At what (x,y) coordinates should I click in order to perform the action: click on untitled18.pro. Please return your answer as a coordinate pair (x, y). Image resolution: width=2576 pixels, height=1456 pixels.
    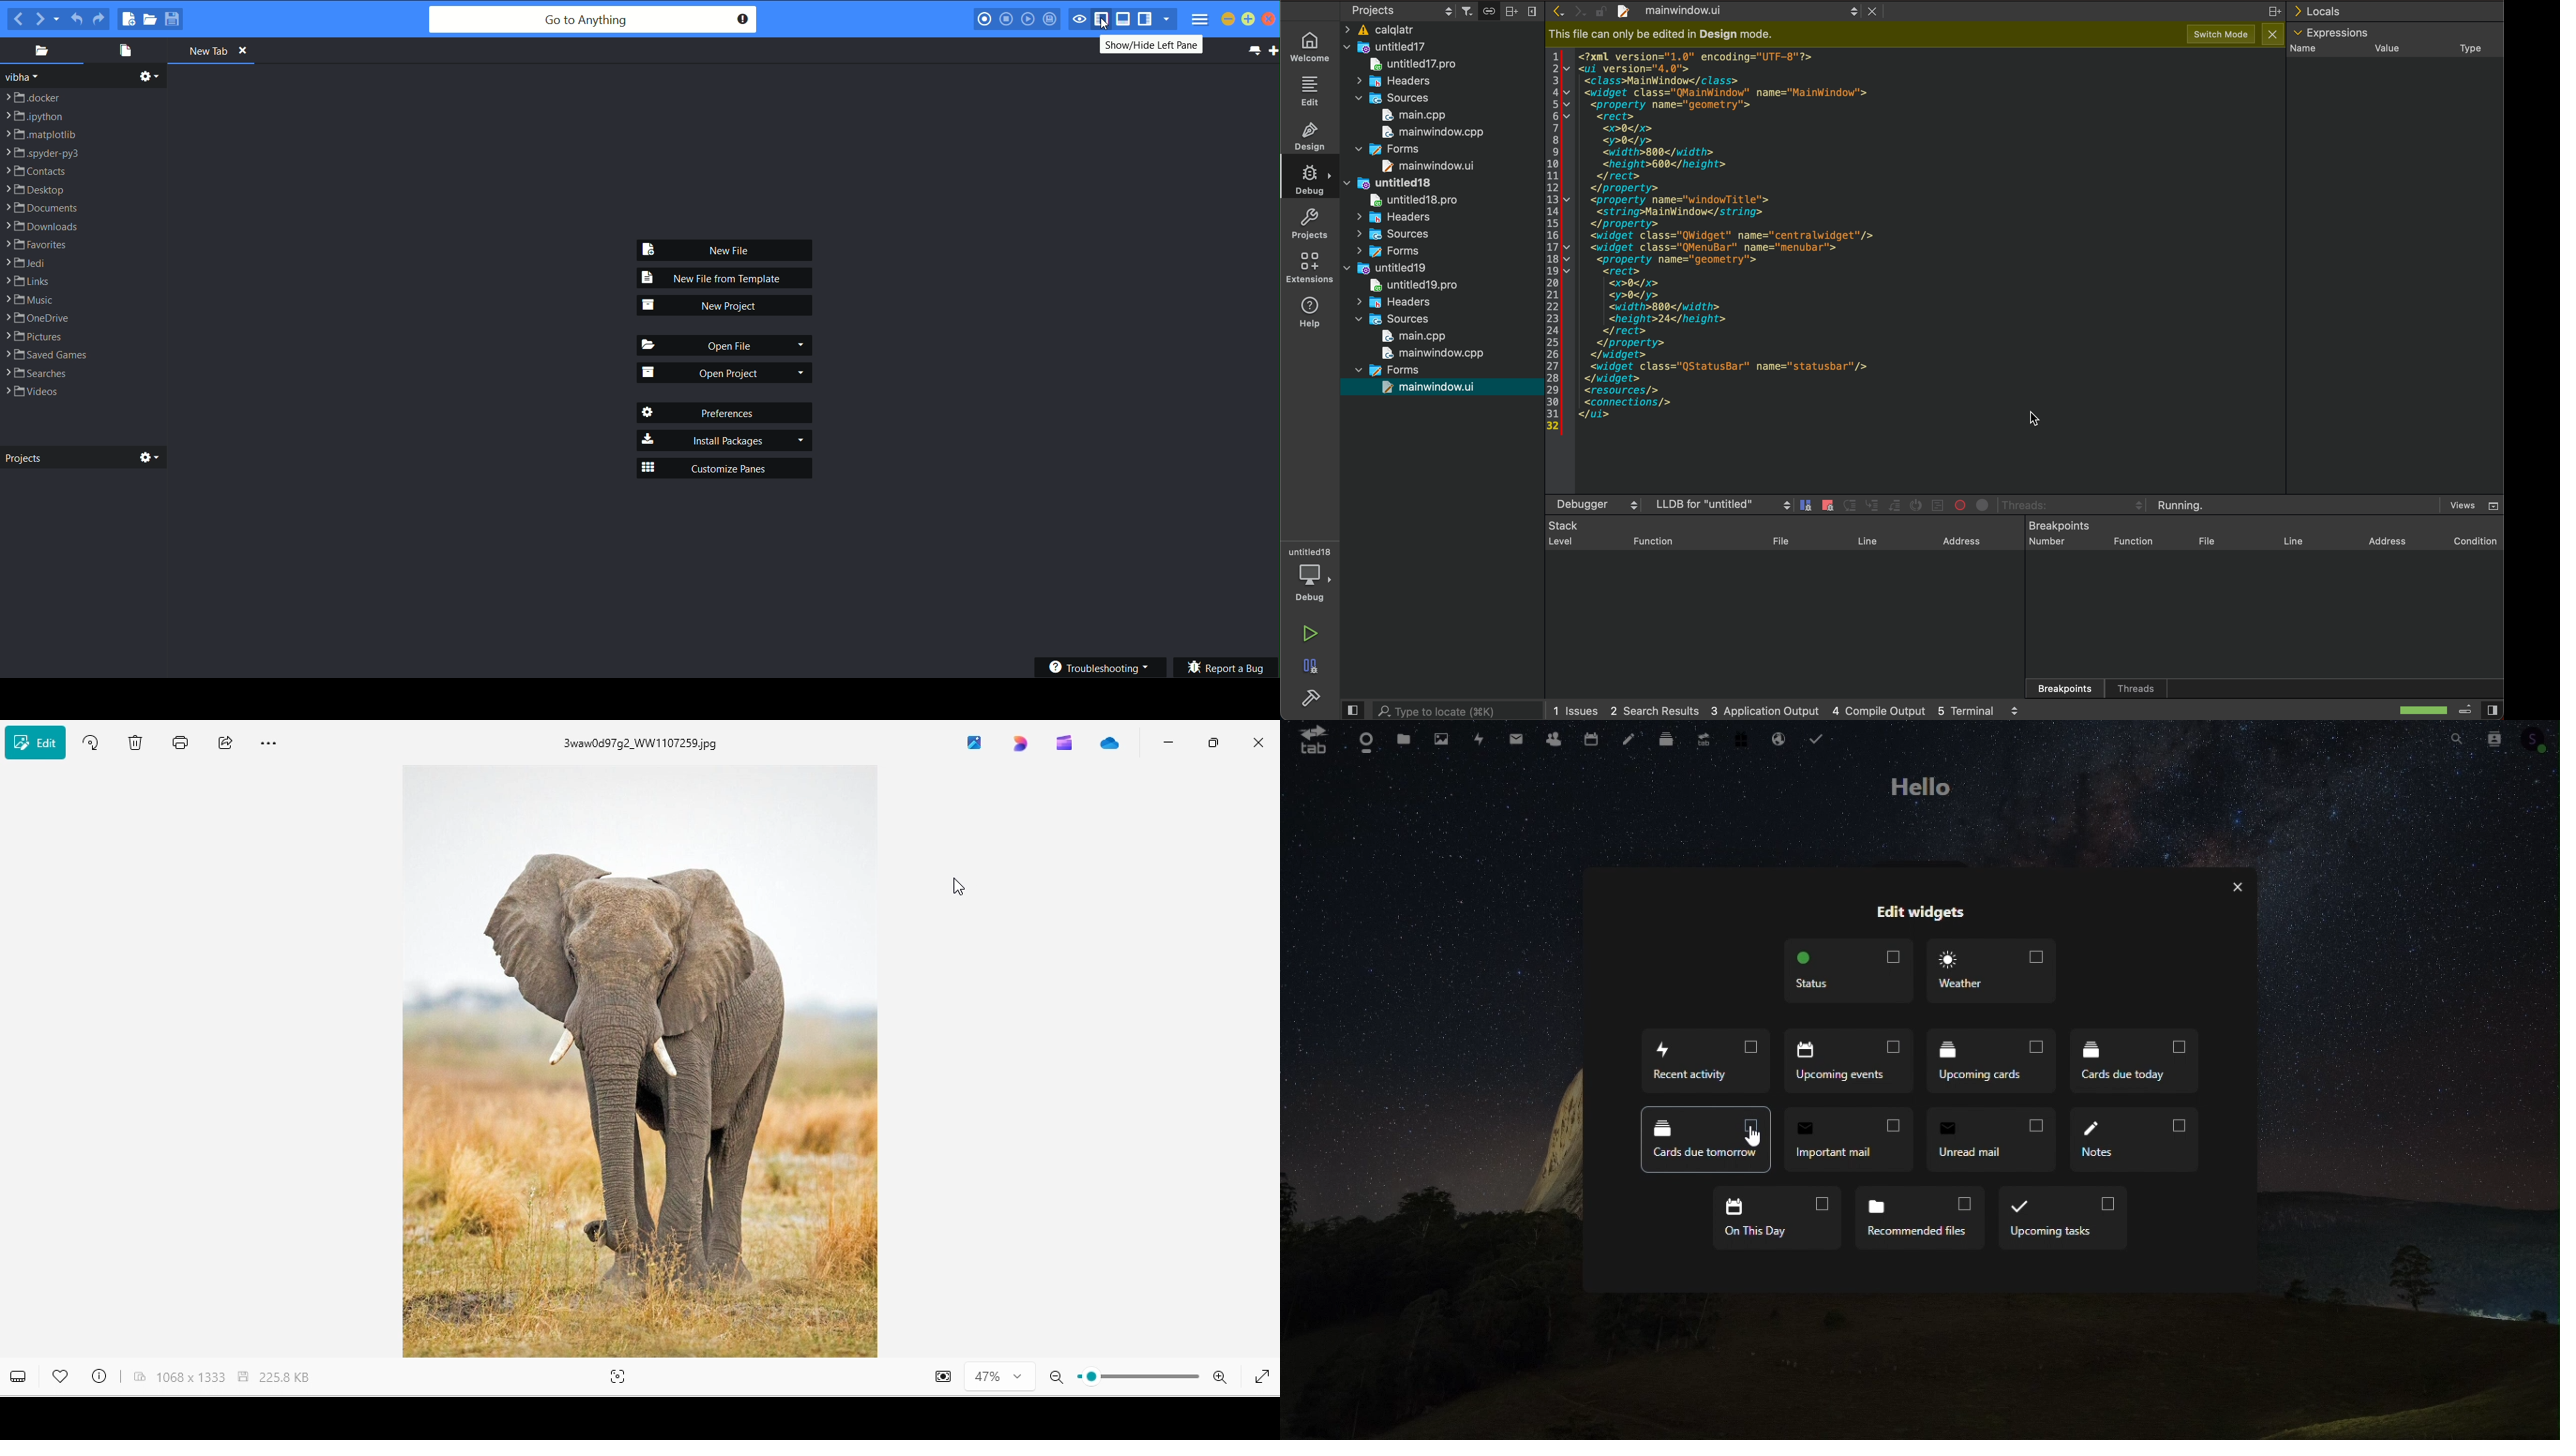
    Looking at the image, I should click on (1412, 201).